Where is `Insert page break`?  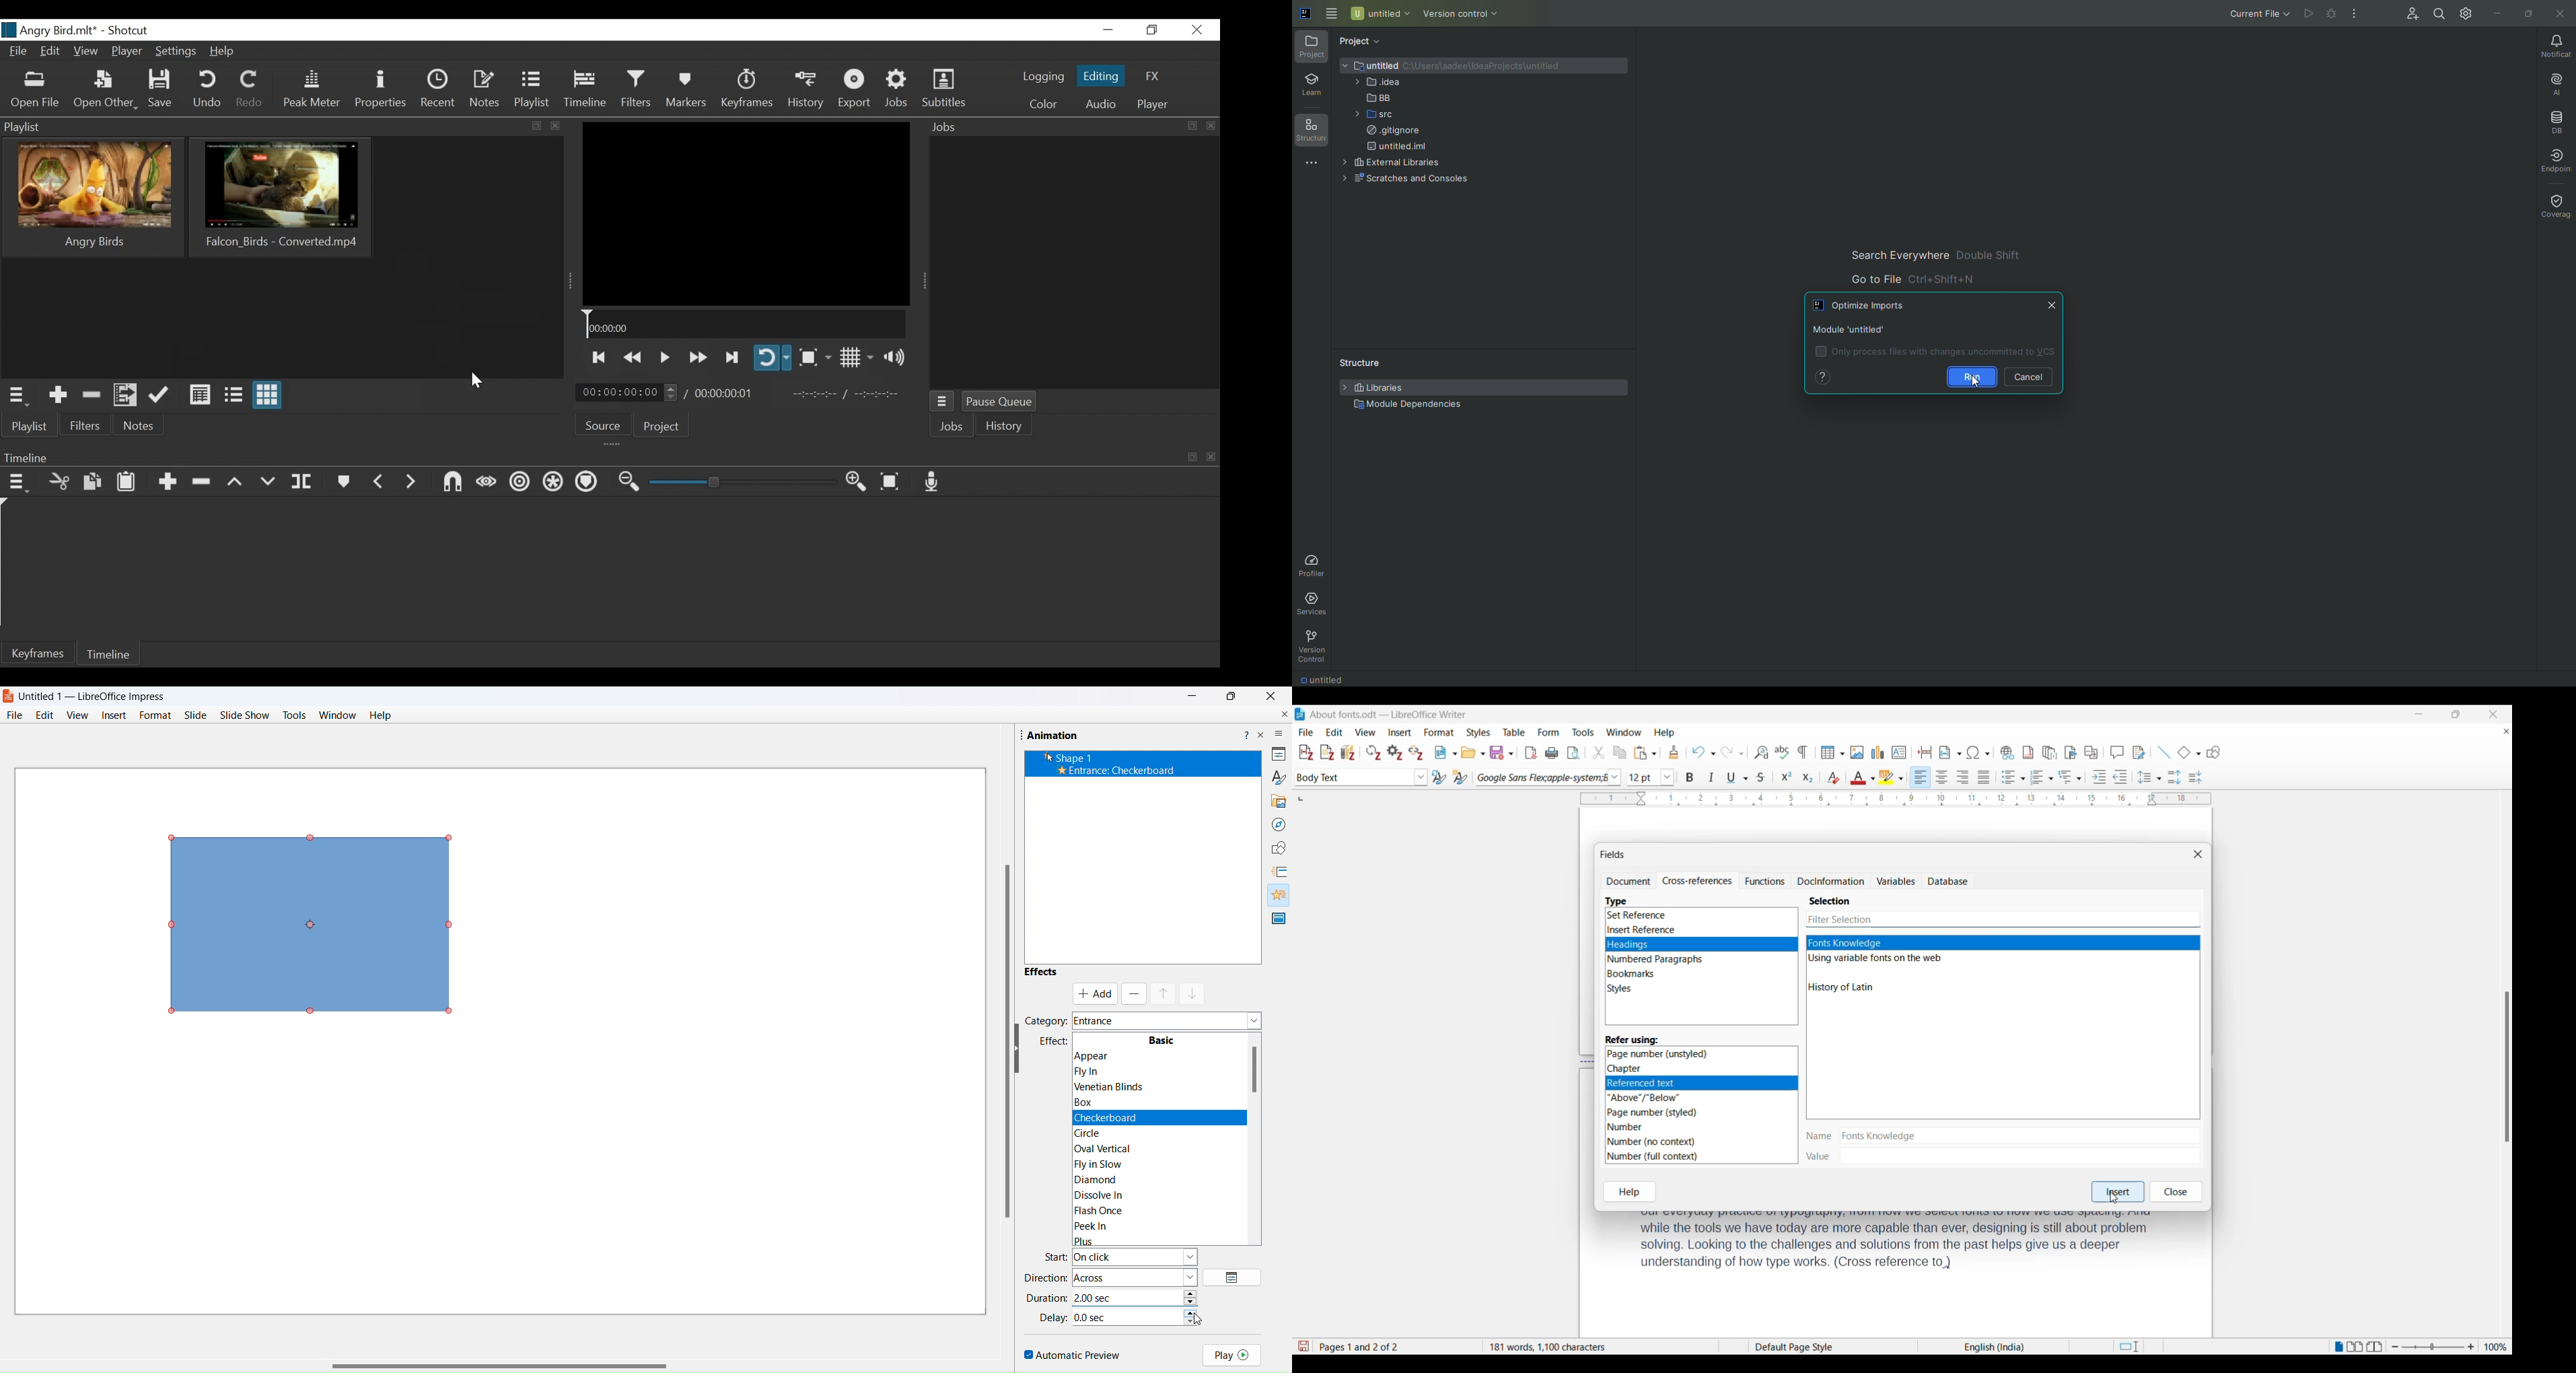
Insert page break is located at coordinates (1926, 752).